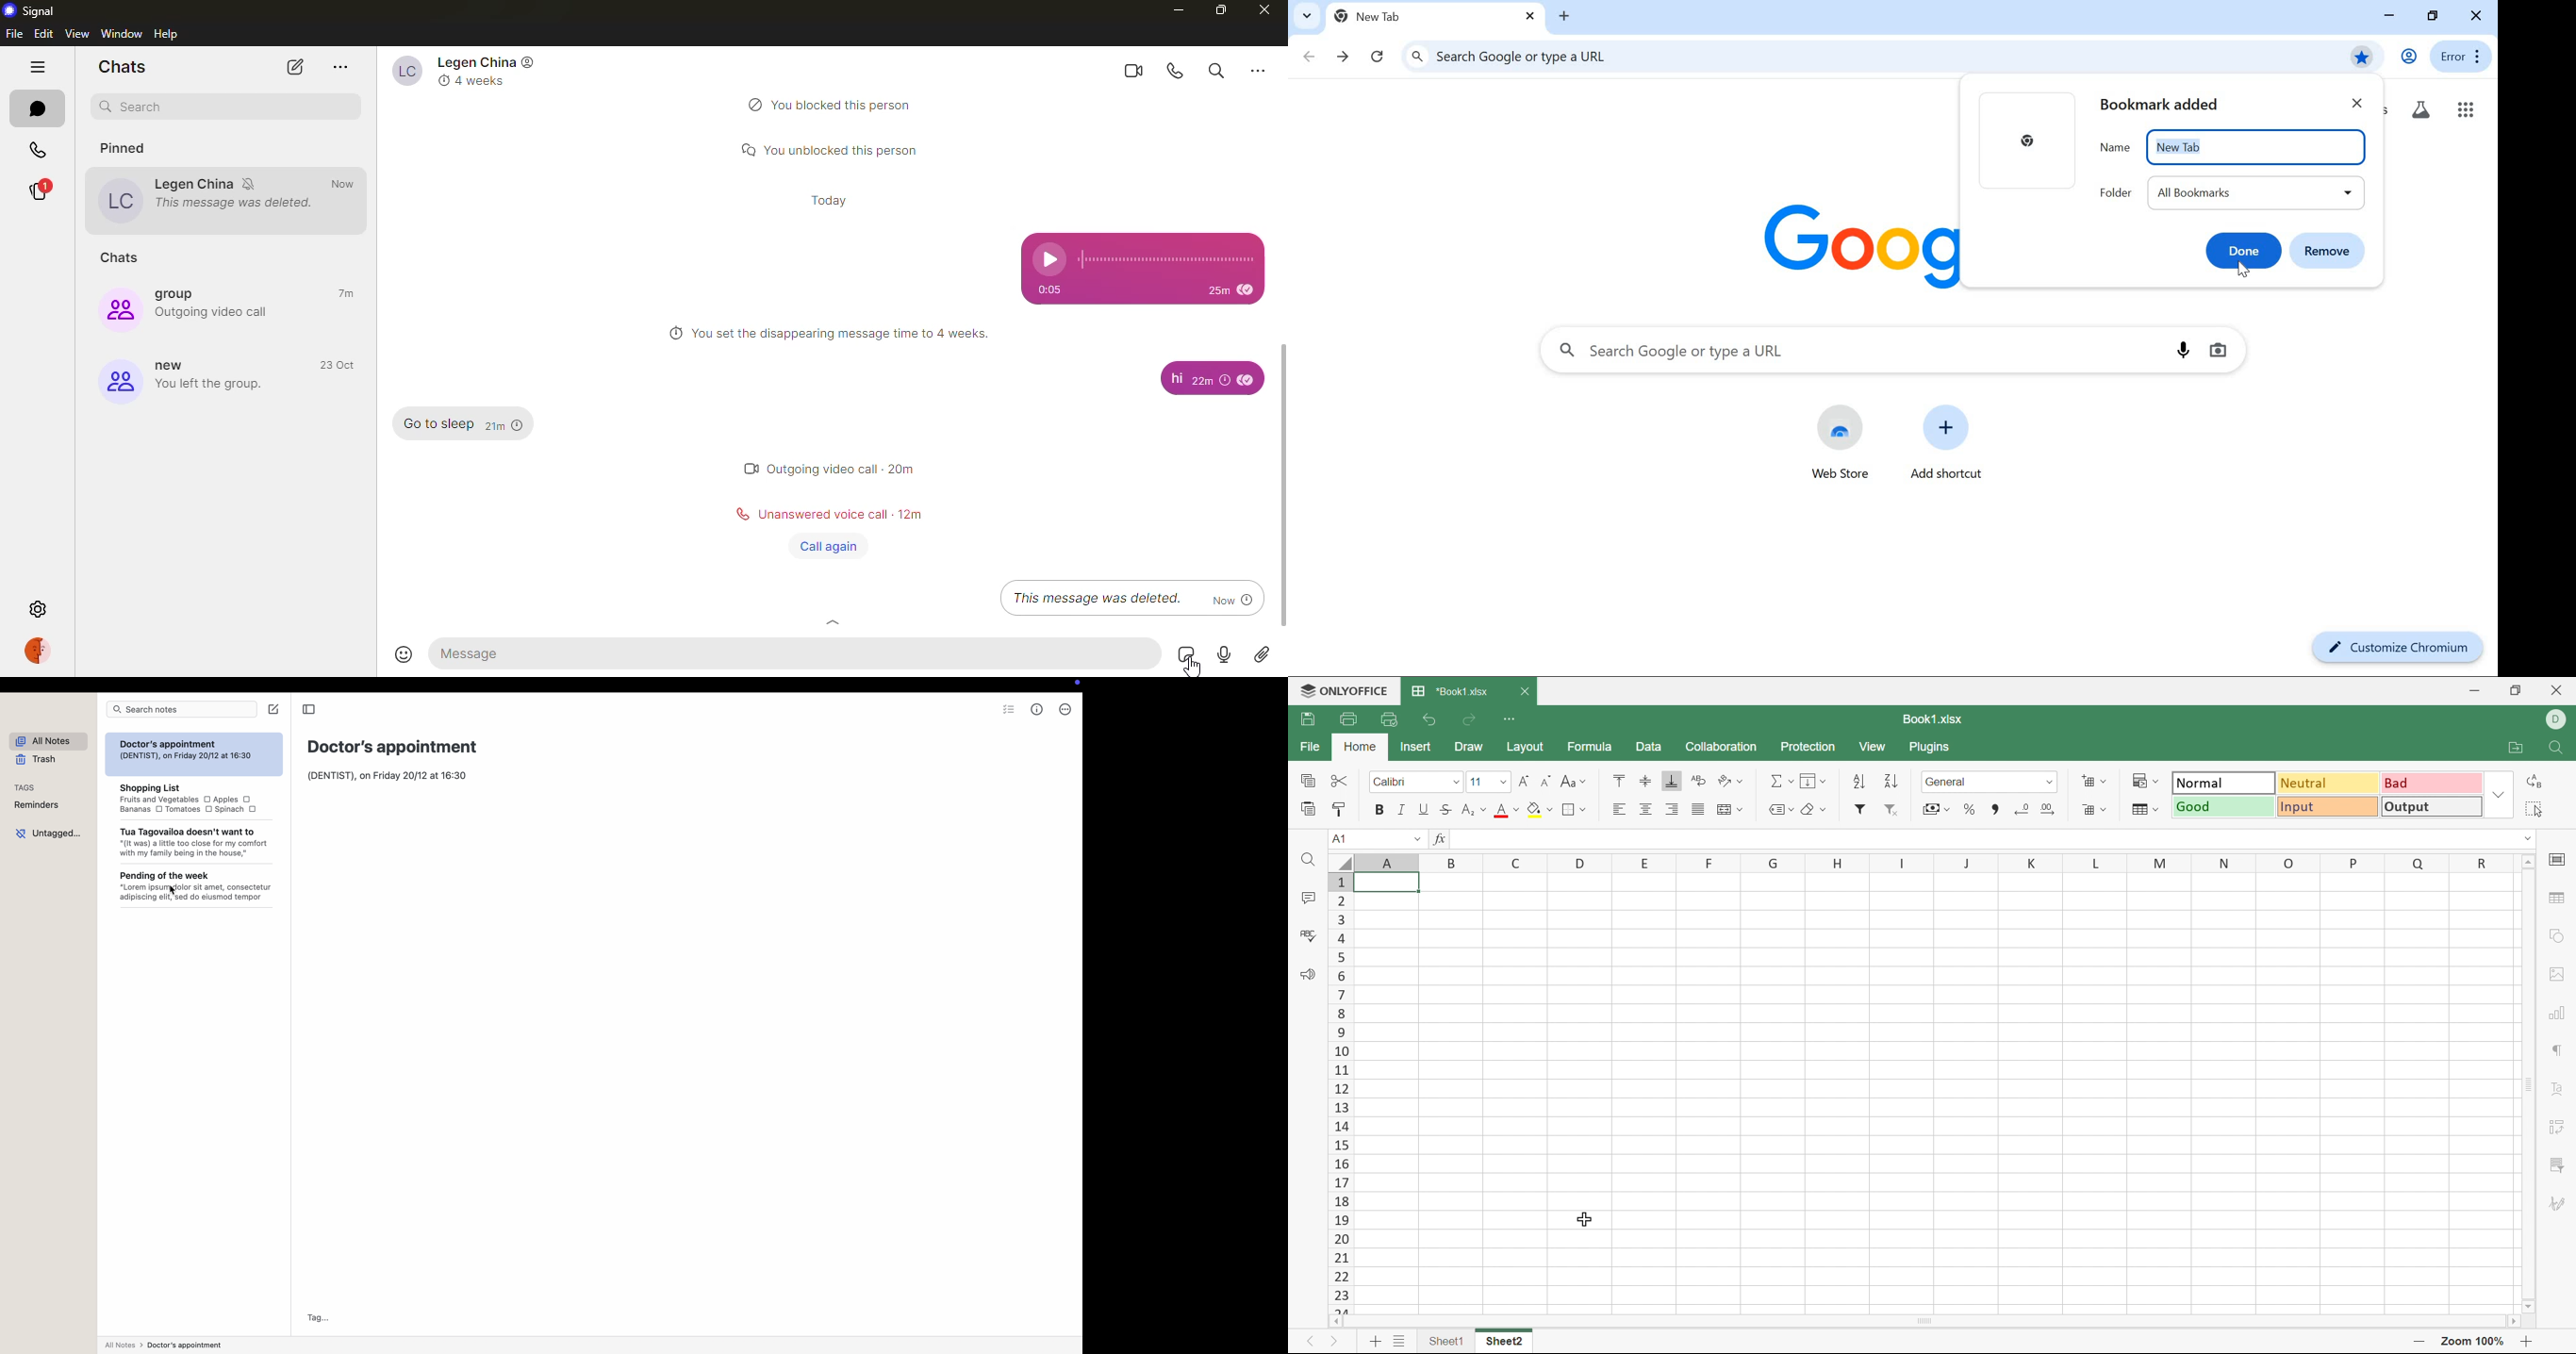  What do you see at coordinates (1424, 809) in the screenshot?
I see `Underline` at bounding box center [1424, 809].